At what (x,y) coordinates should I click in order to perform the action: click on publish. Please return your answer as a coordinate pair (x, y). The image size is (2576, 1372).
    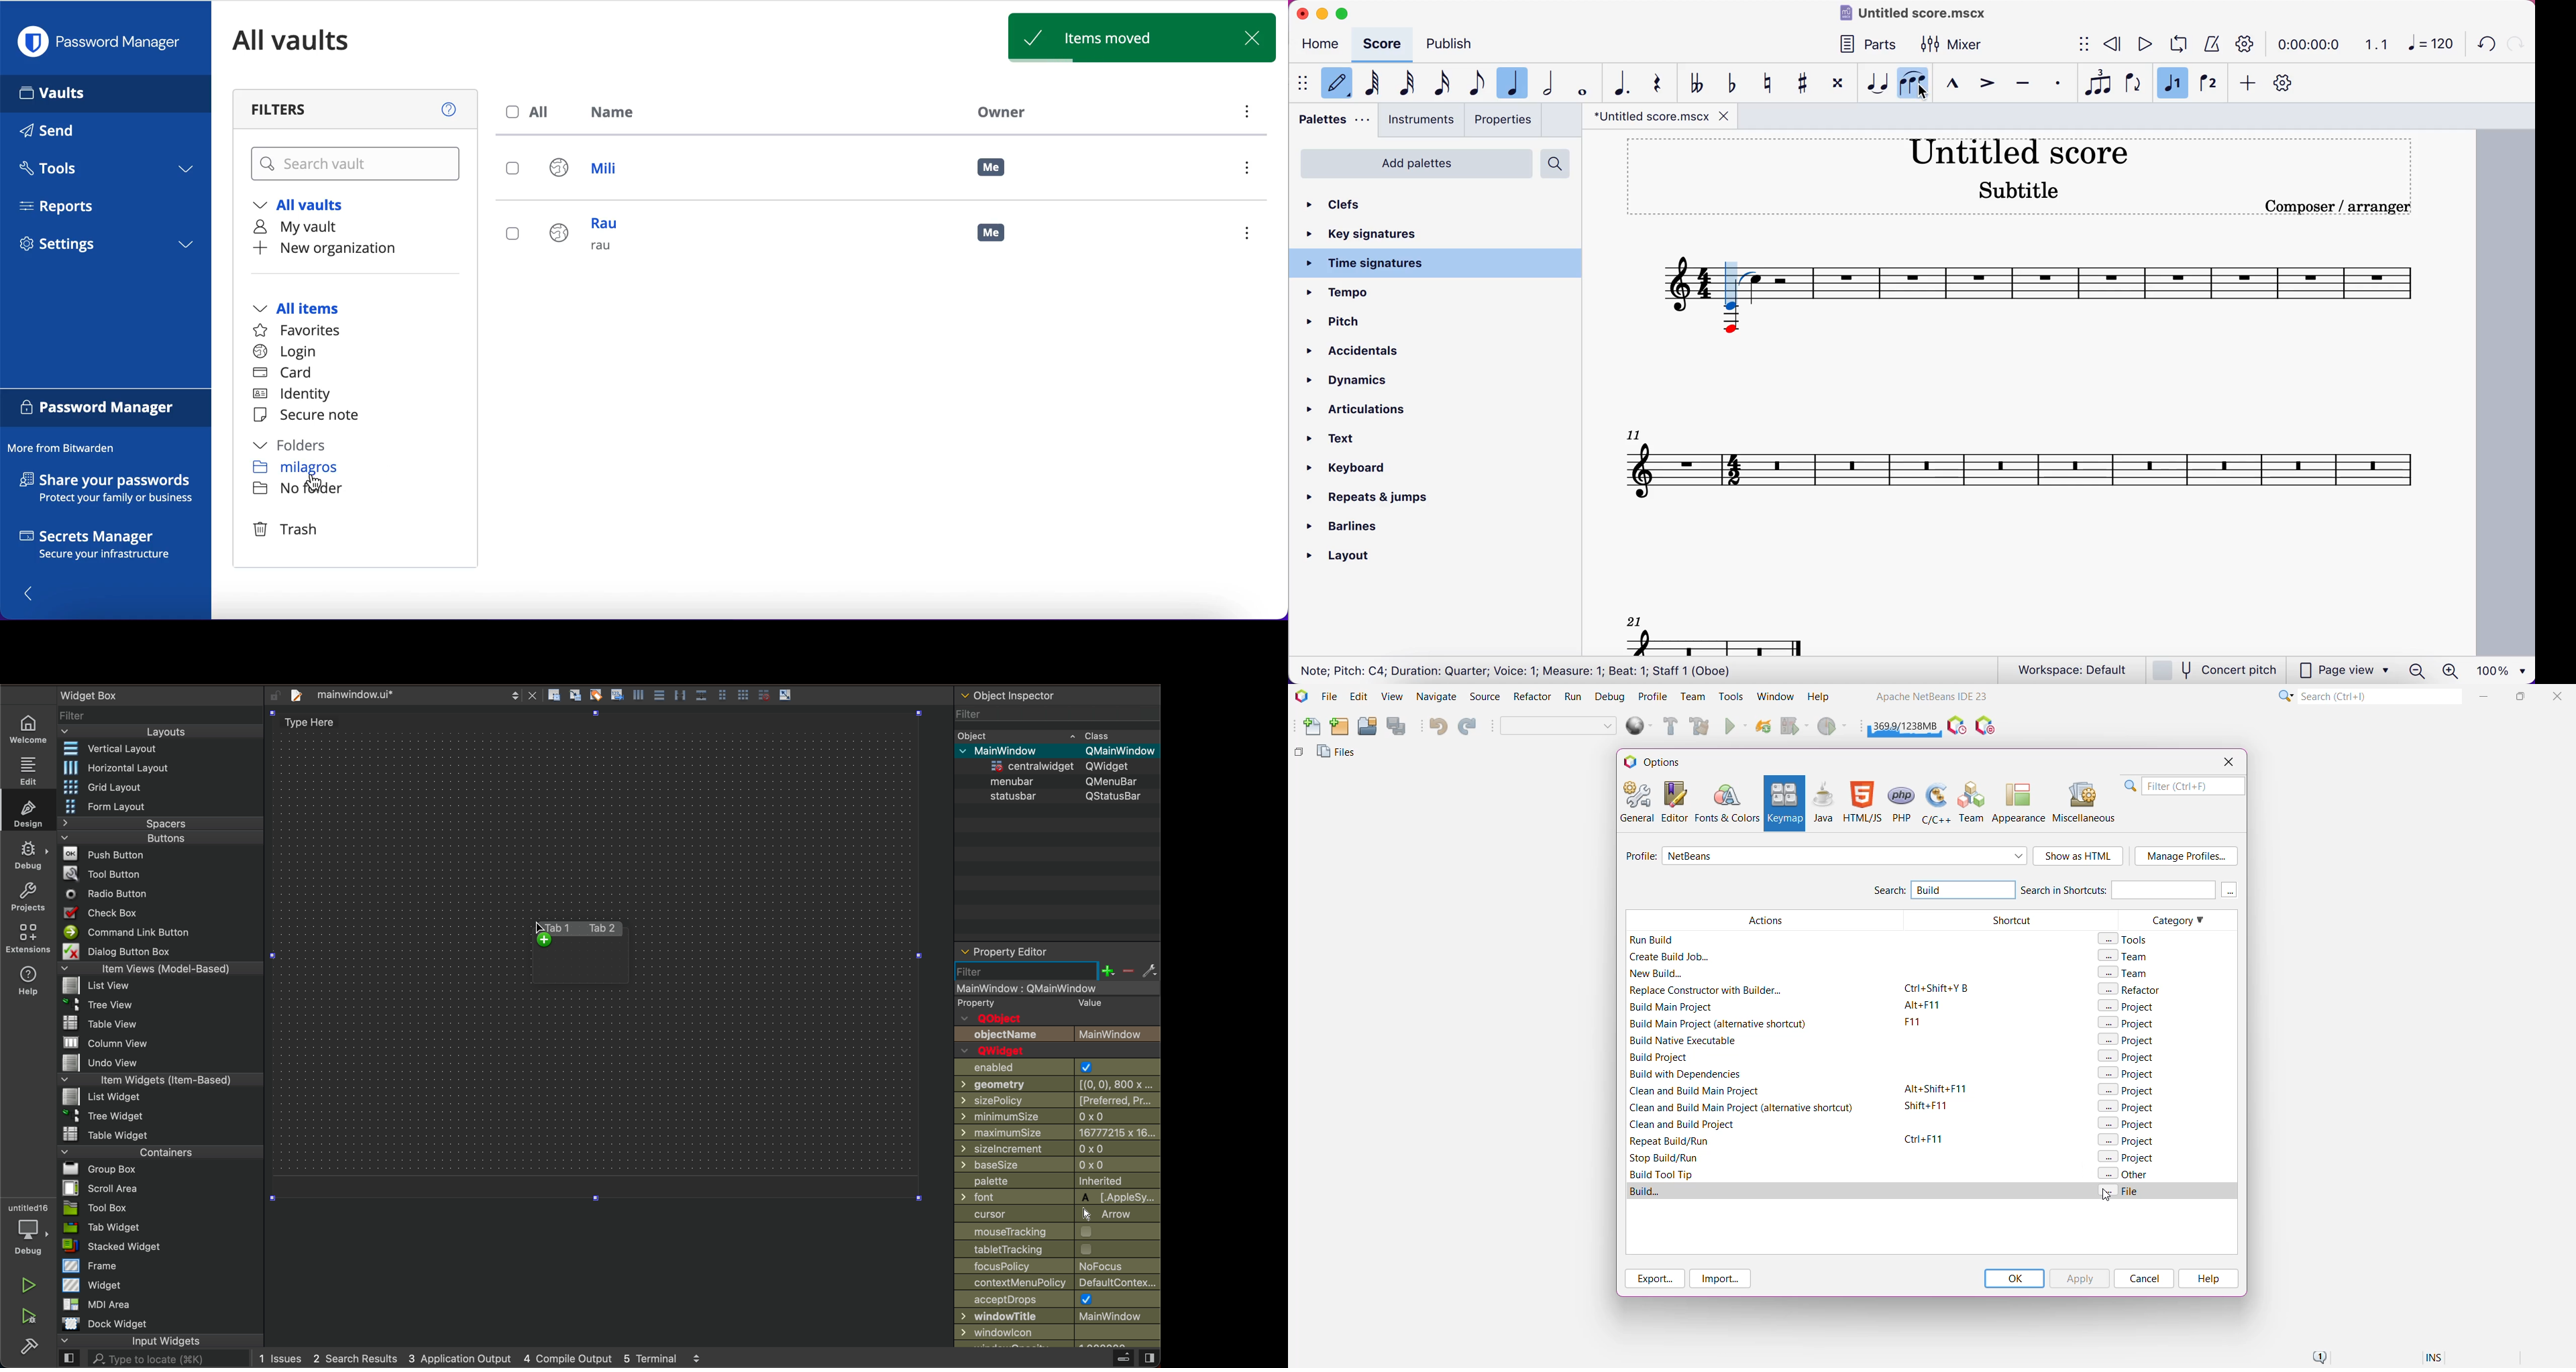
    Looking at the image, I should click on (1454, 43).